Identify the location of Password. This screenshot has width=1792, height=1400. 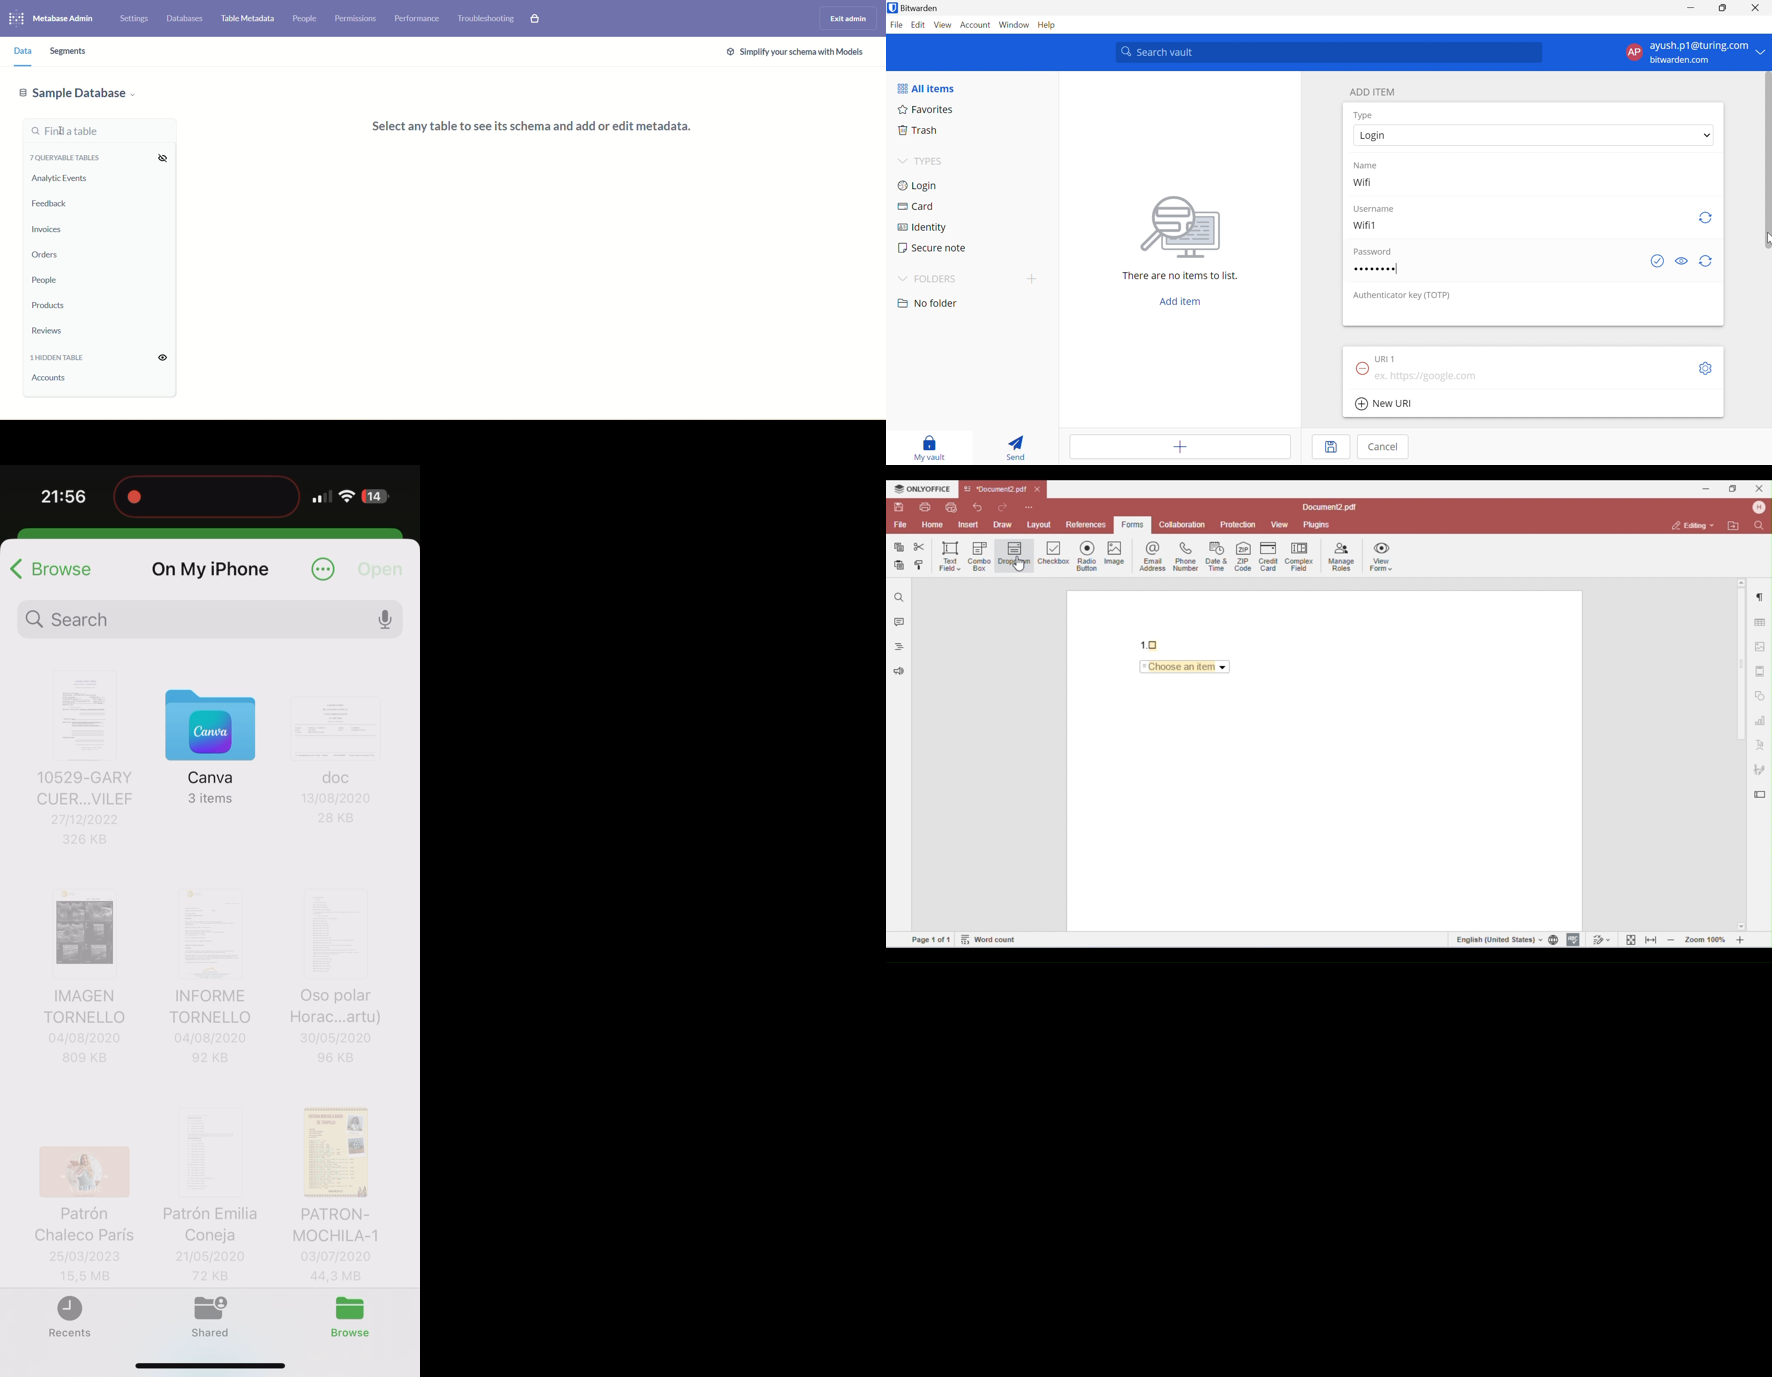
(1375, 251).